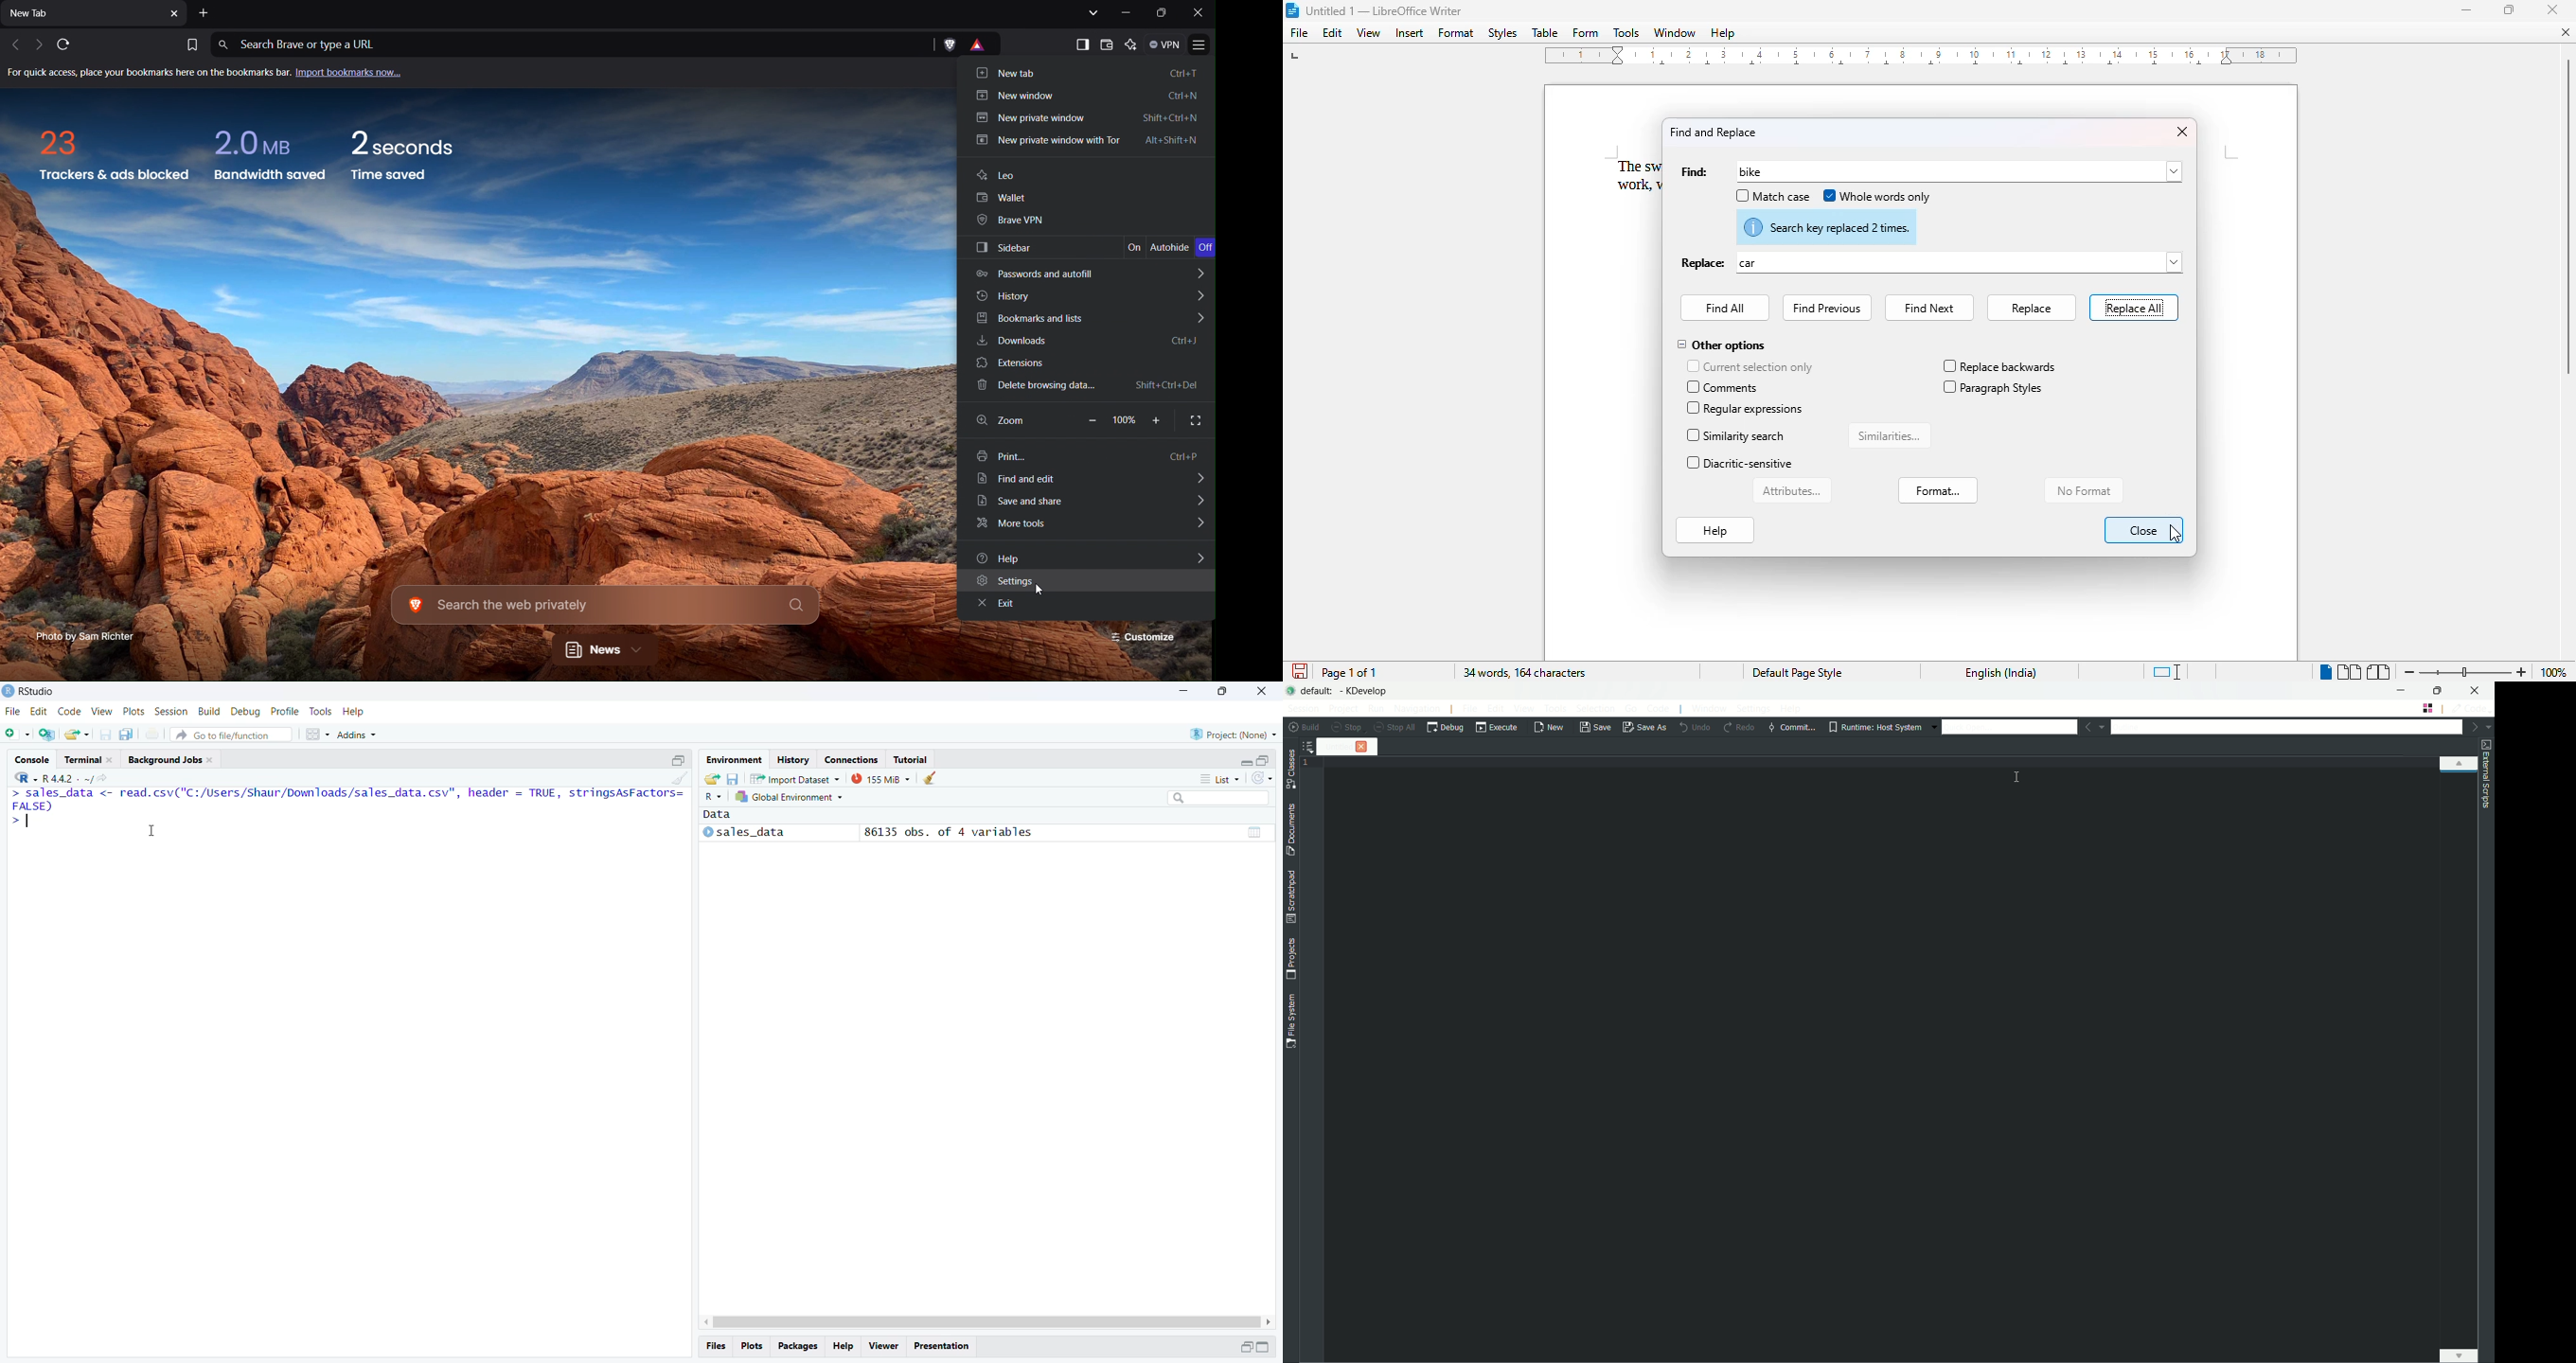 This screenshot has height=1372, width=2576. I want to click on Search, so click(1218, 799).